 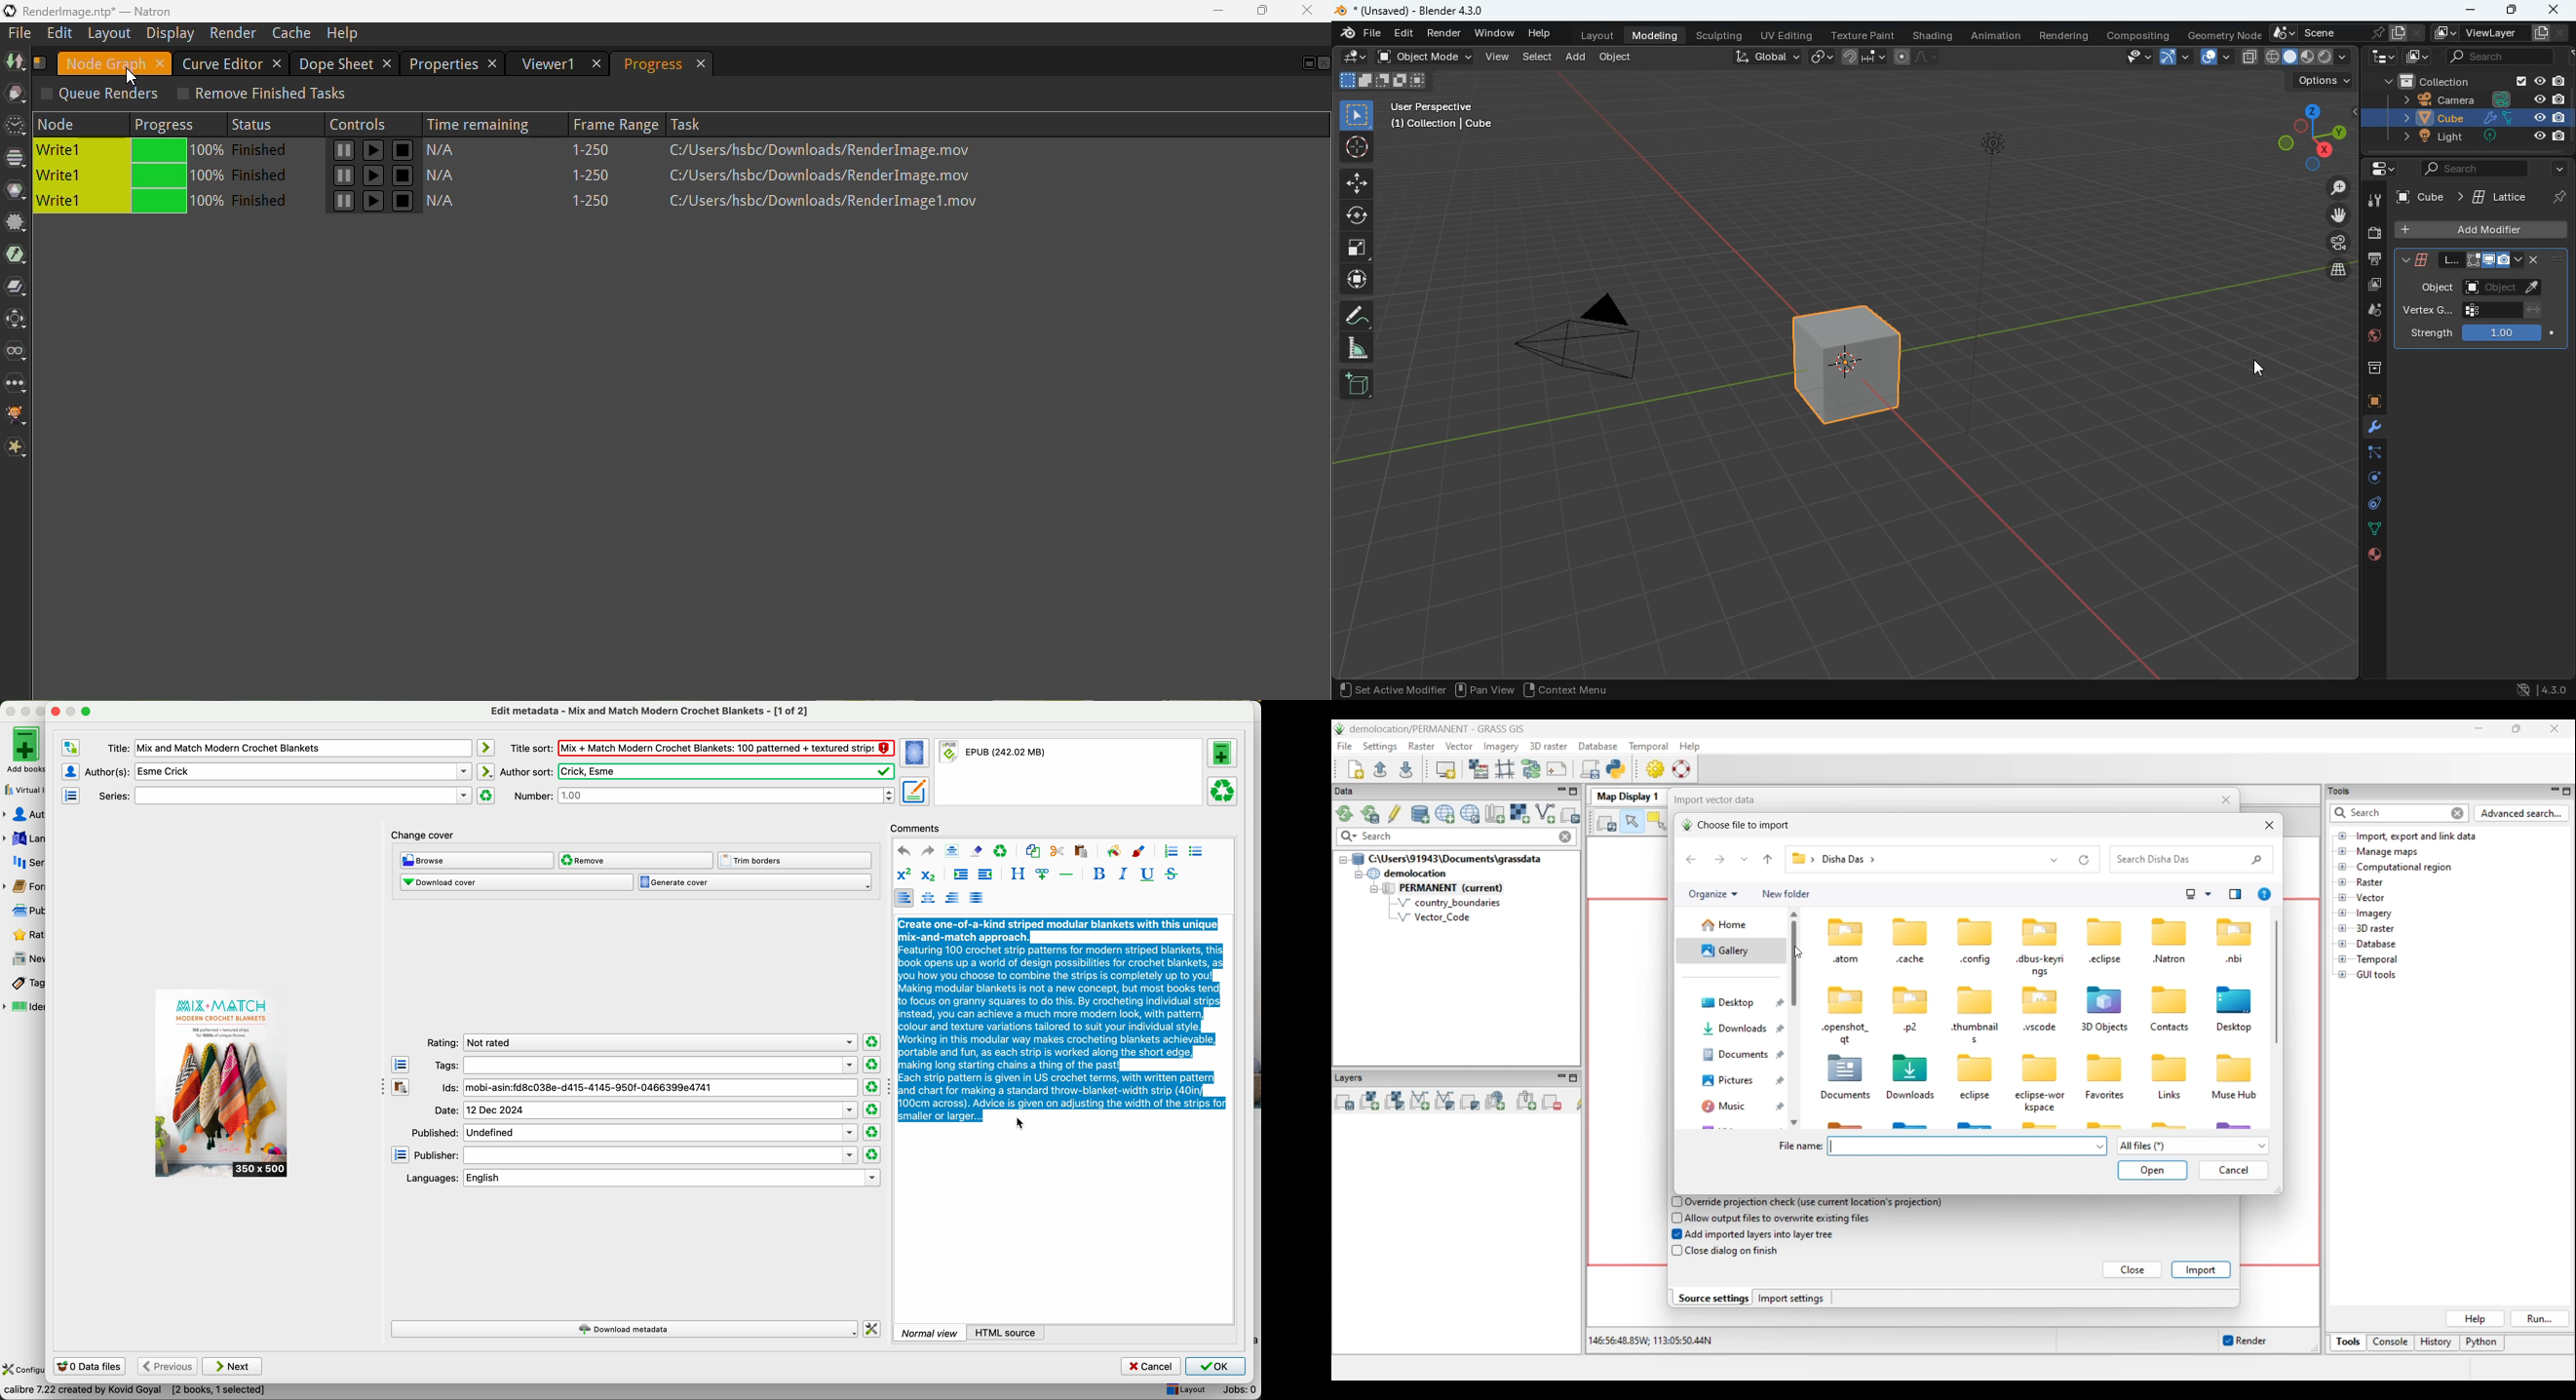 What do you see at coordinates (1080, 850) in the screenshot?
I see `paste` at bounding box center [1080, 850].